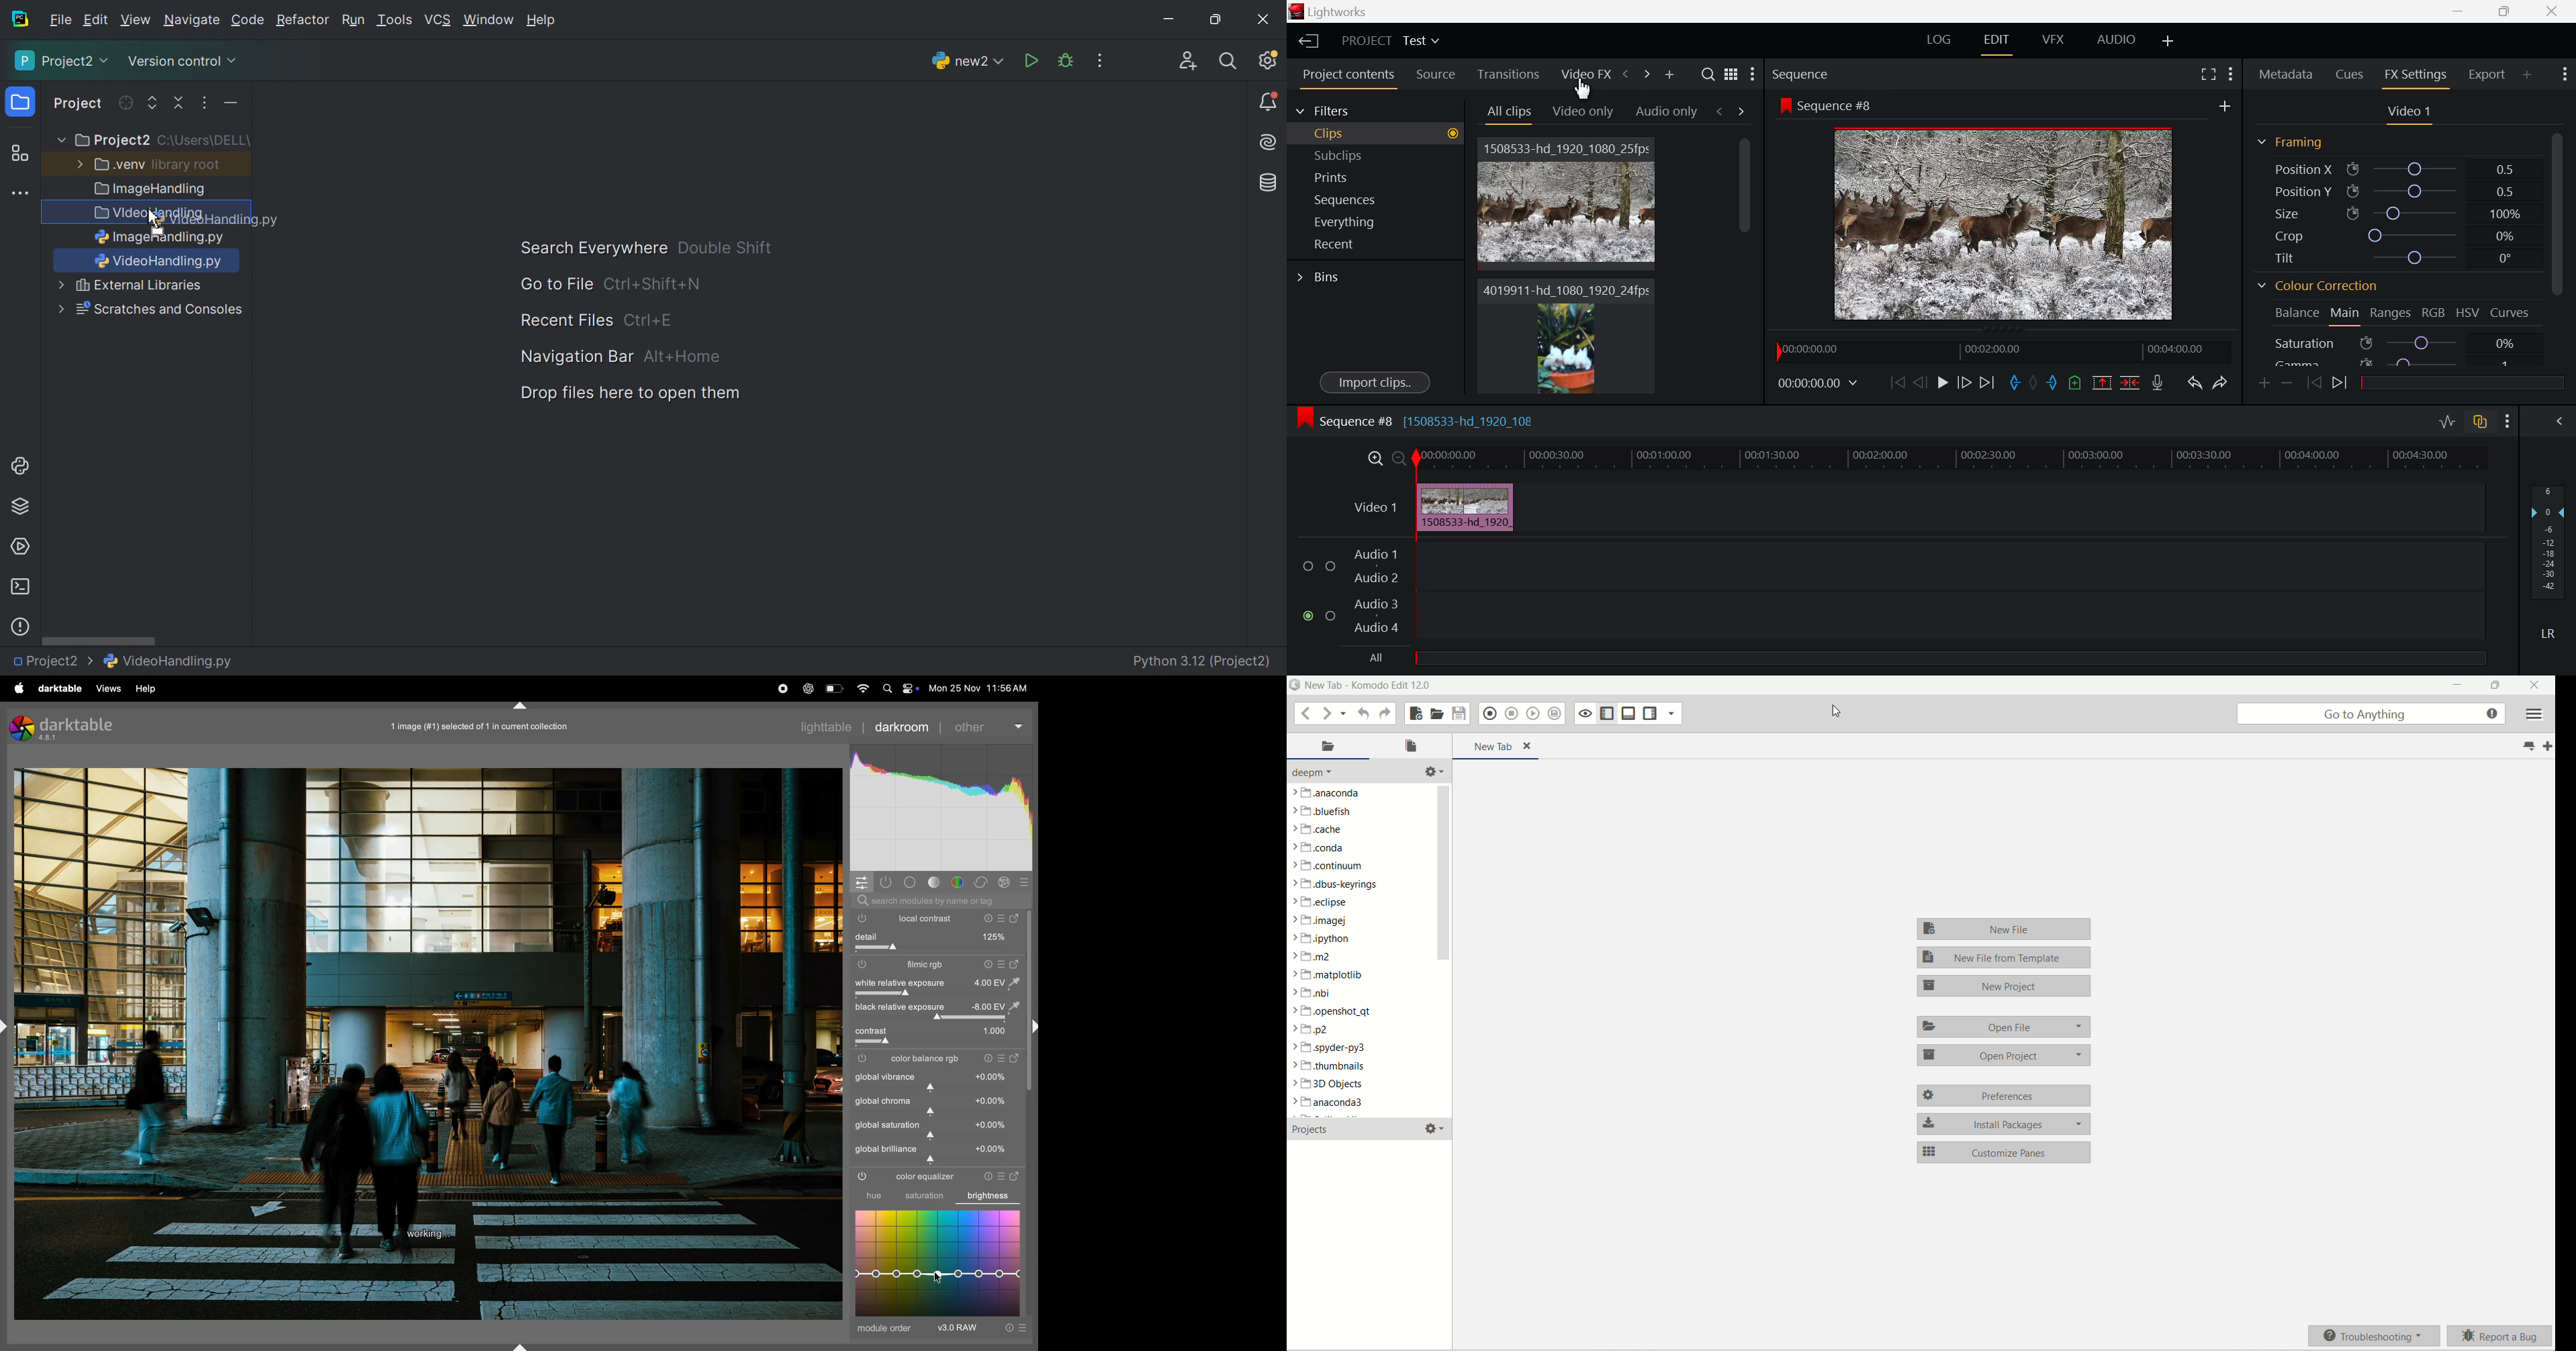  What do you see at coordinates (20, 505) in the screenshot?
I see `Python packages` at bounding box center [20, 505].